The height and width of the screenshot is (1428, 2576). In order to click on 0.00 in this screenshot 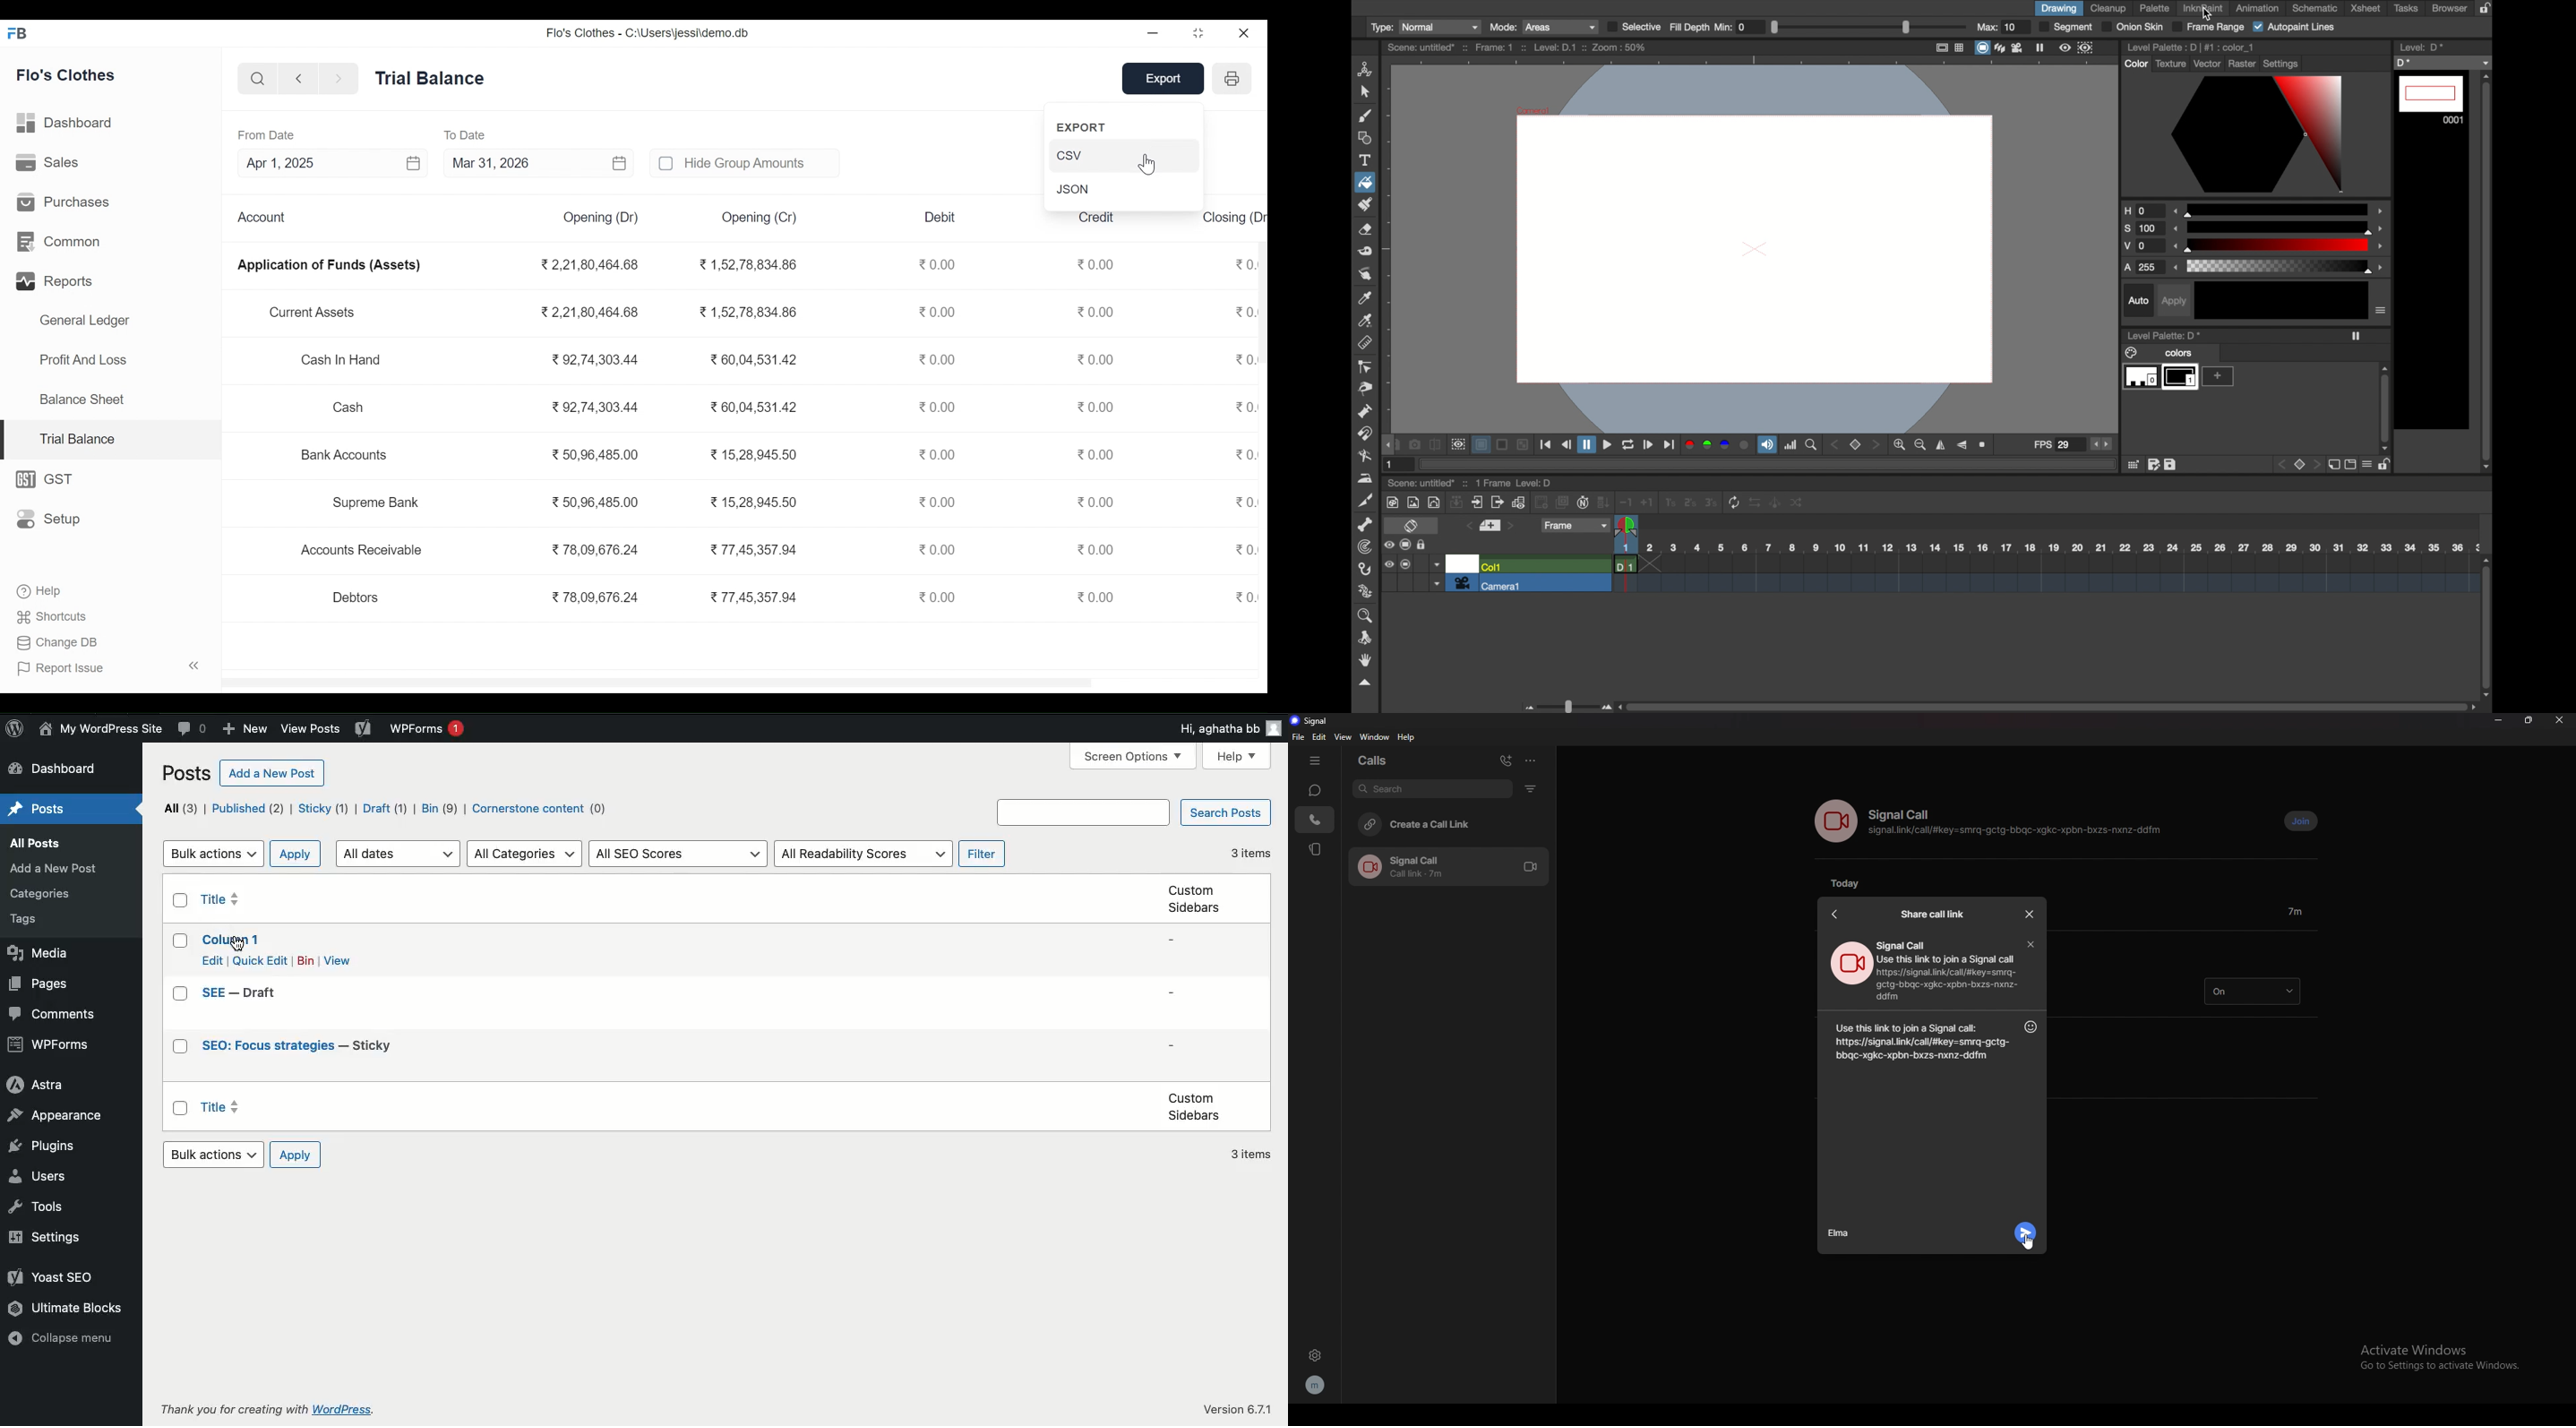, I will do `click(940, 549)`.